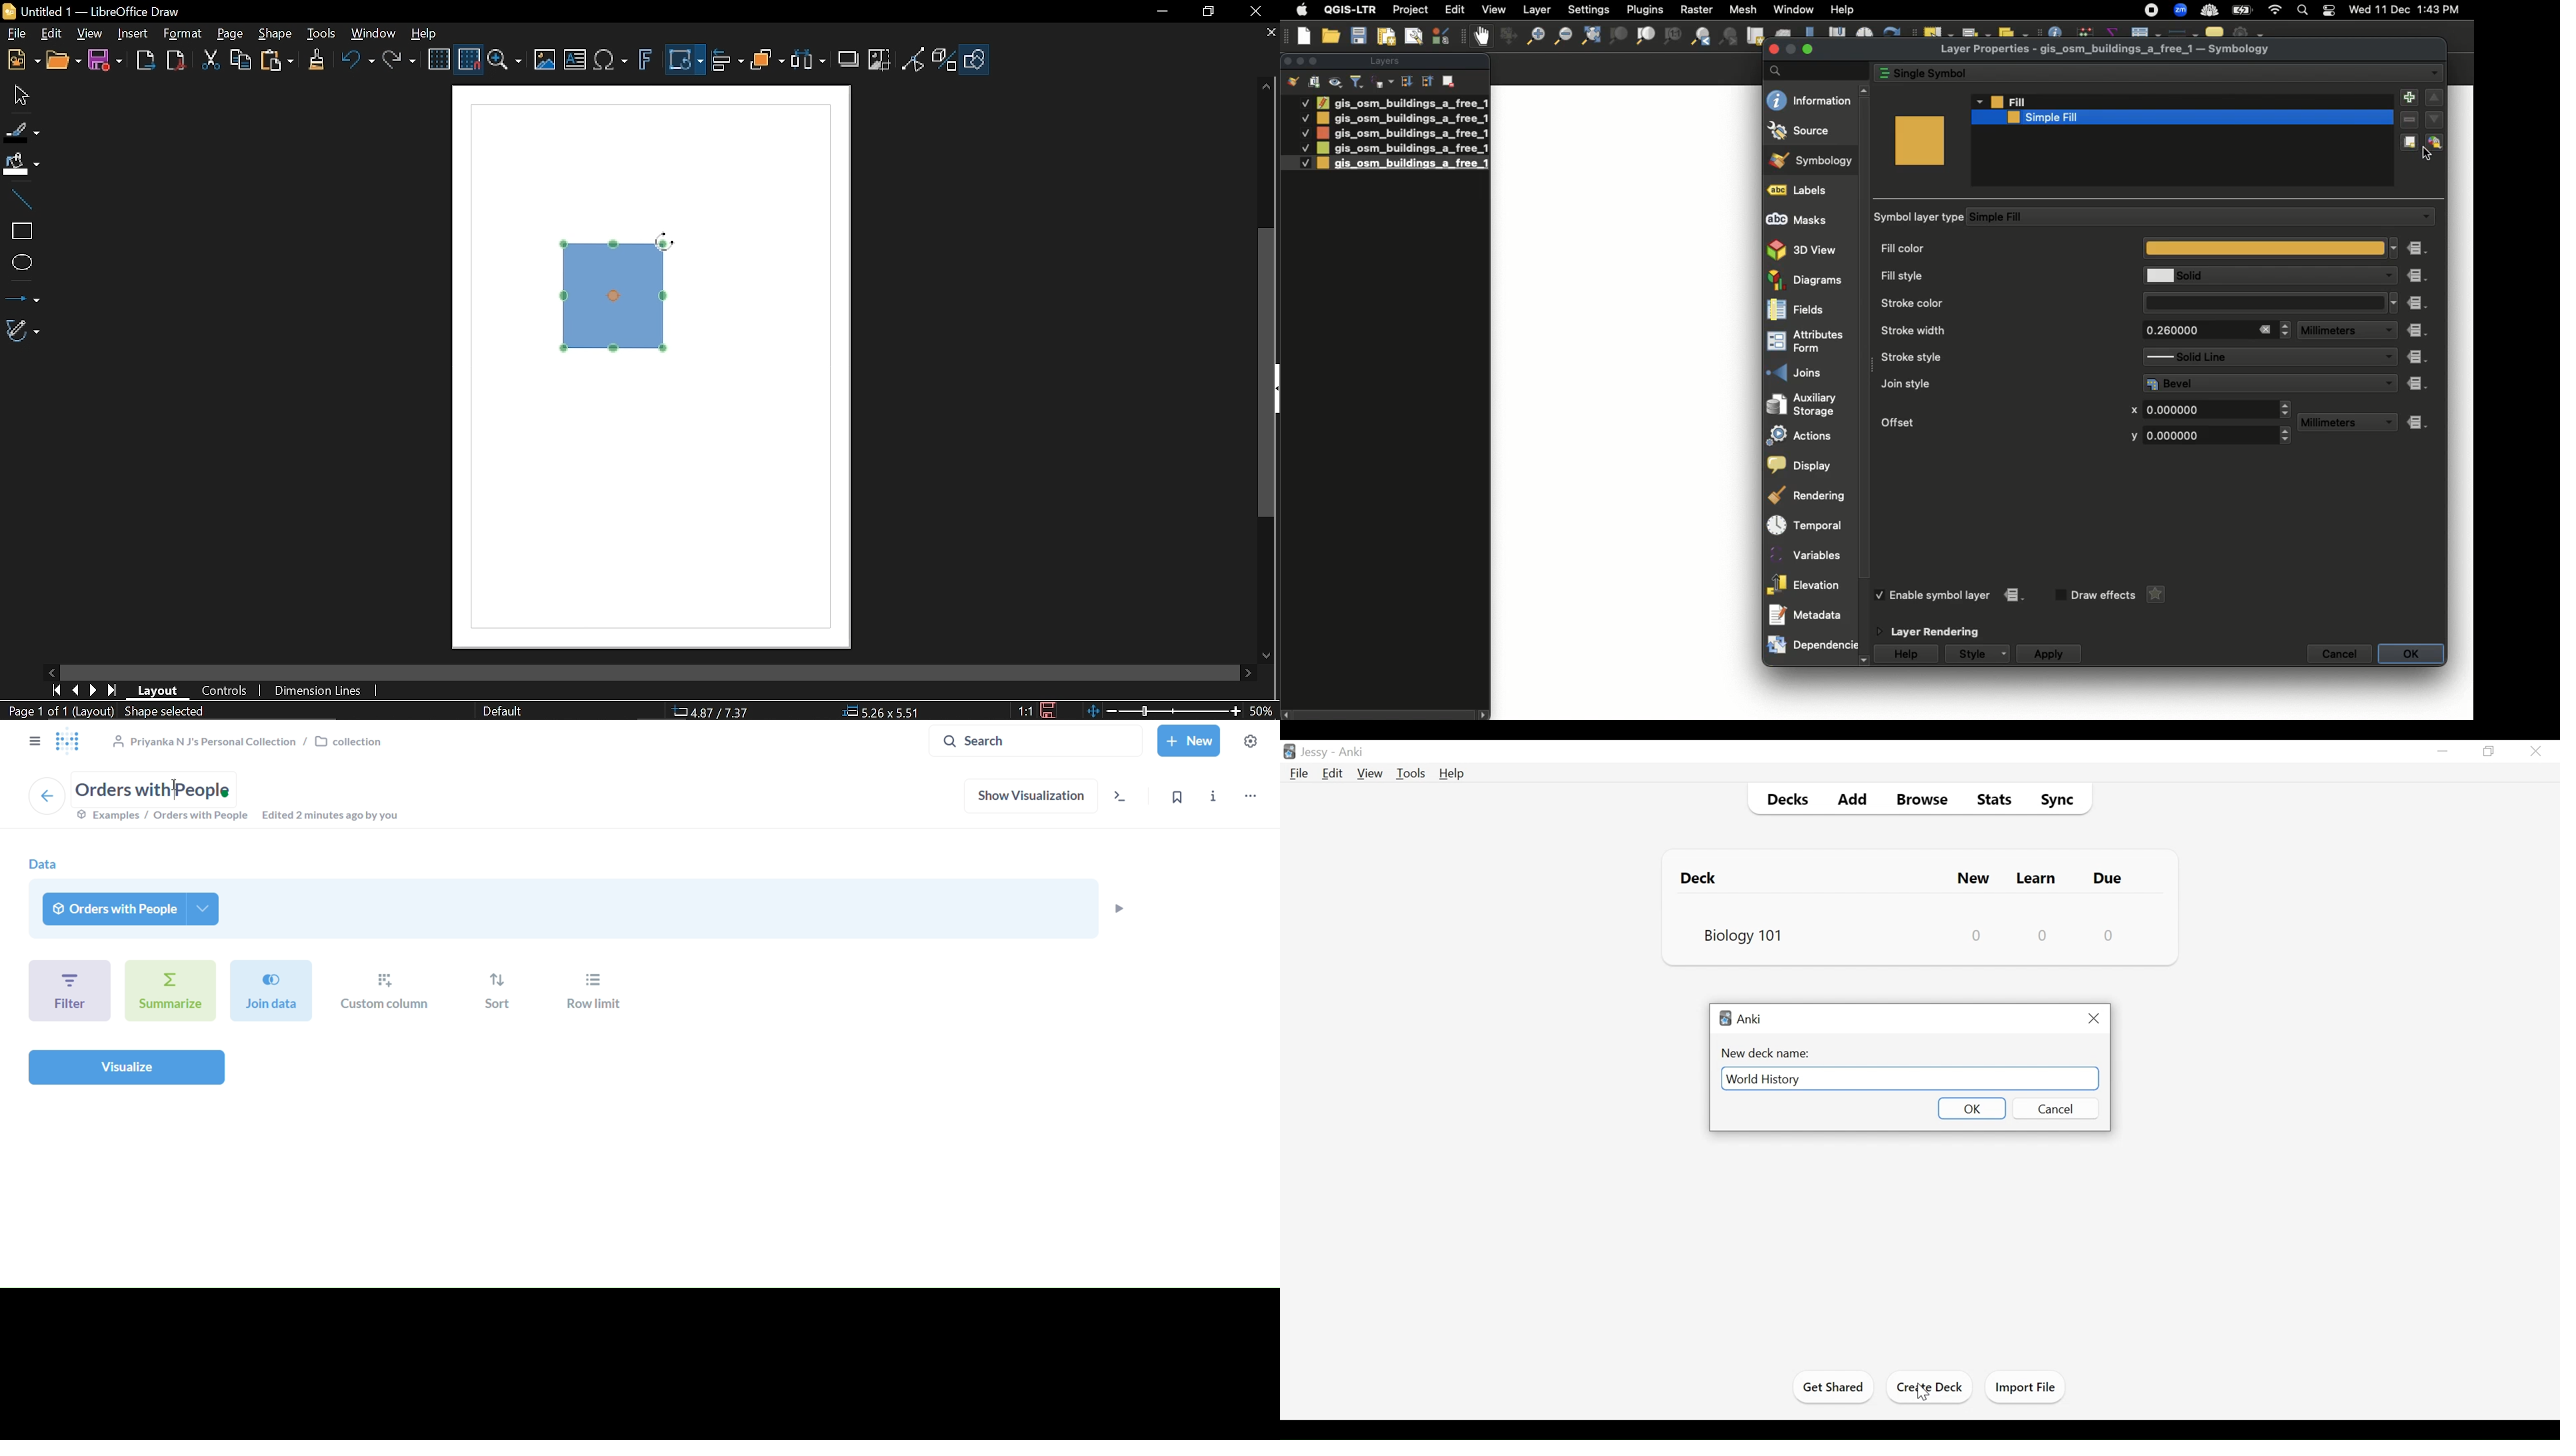 The height and width of the screenshot is (1456, 2576). What do you see at coordinates (1118, 908) in the screenshot?
I see `preview` at bounding box center [1118, 908].